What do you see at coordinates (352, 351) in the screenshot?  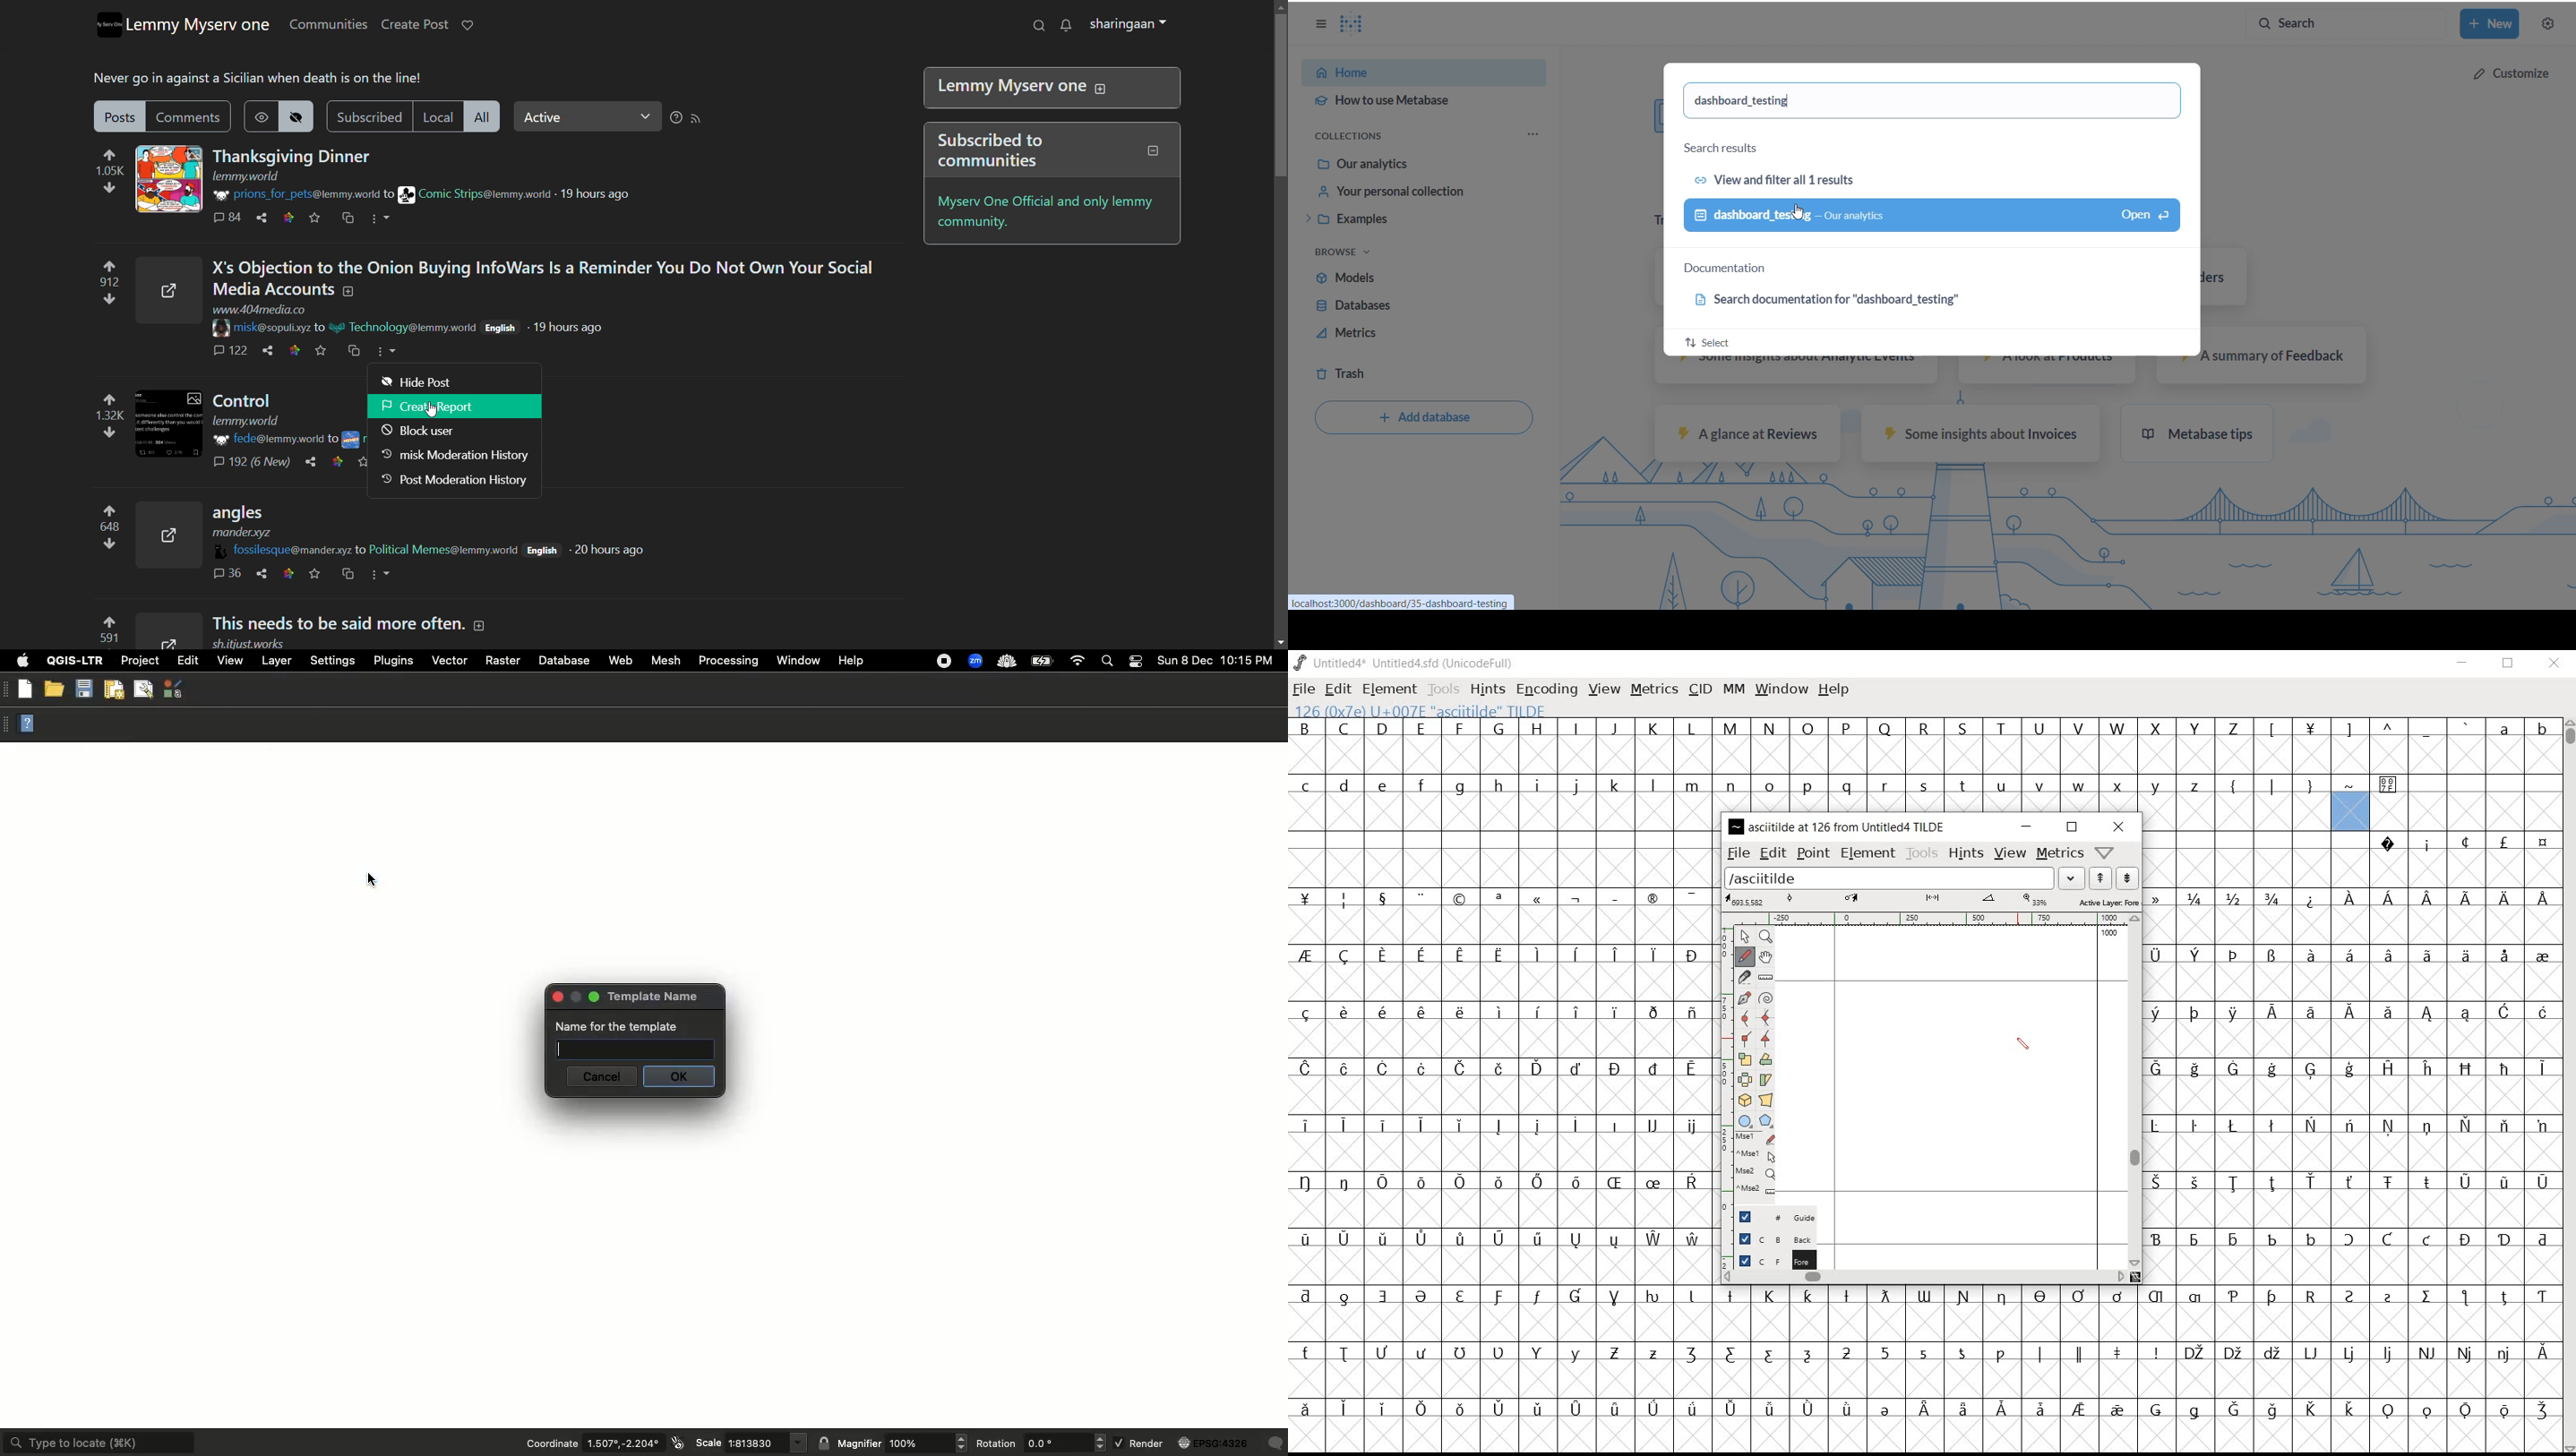 I see `Cross post` at bounding box center [352, 351].